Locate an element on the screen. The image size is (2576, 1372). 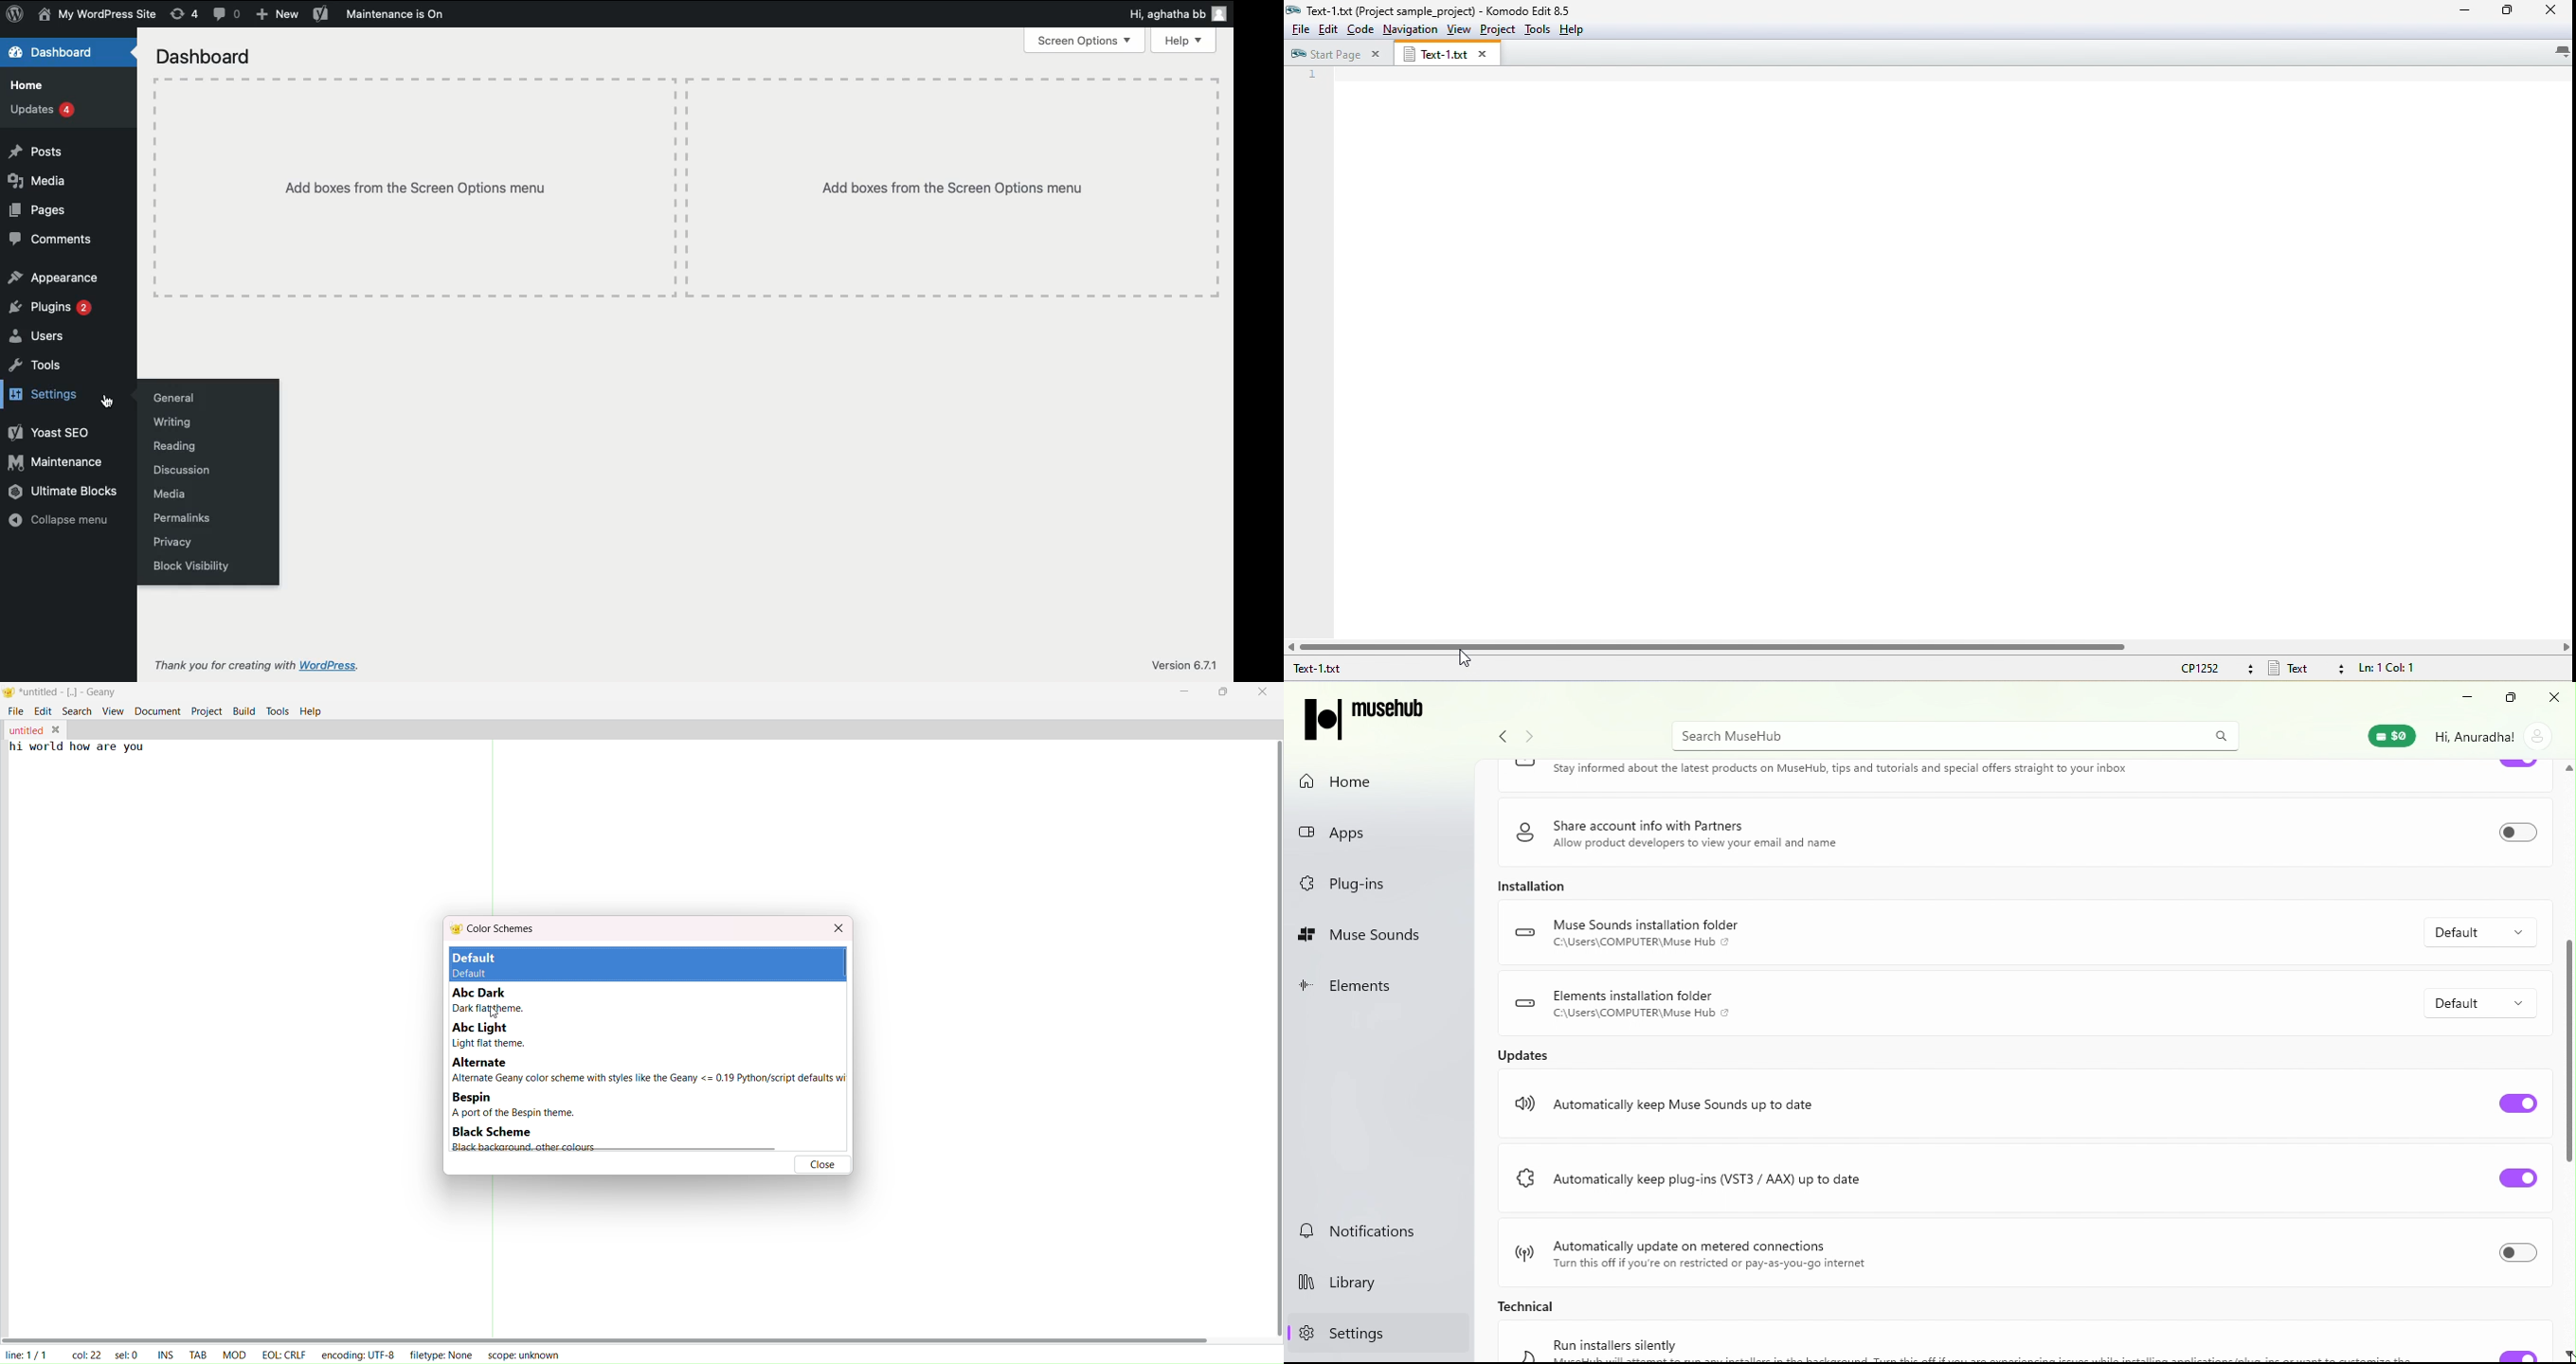
view is located at coordinates (1459, 29).